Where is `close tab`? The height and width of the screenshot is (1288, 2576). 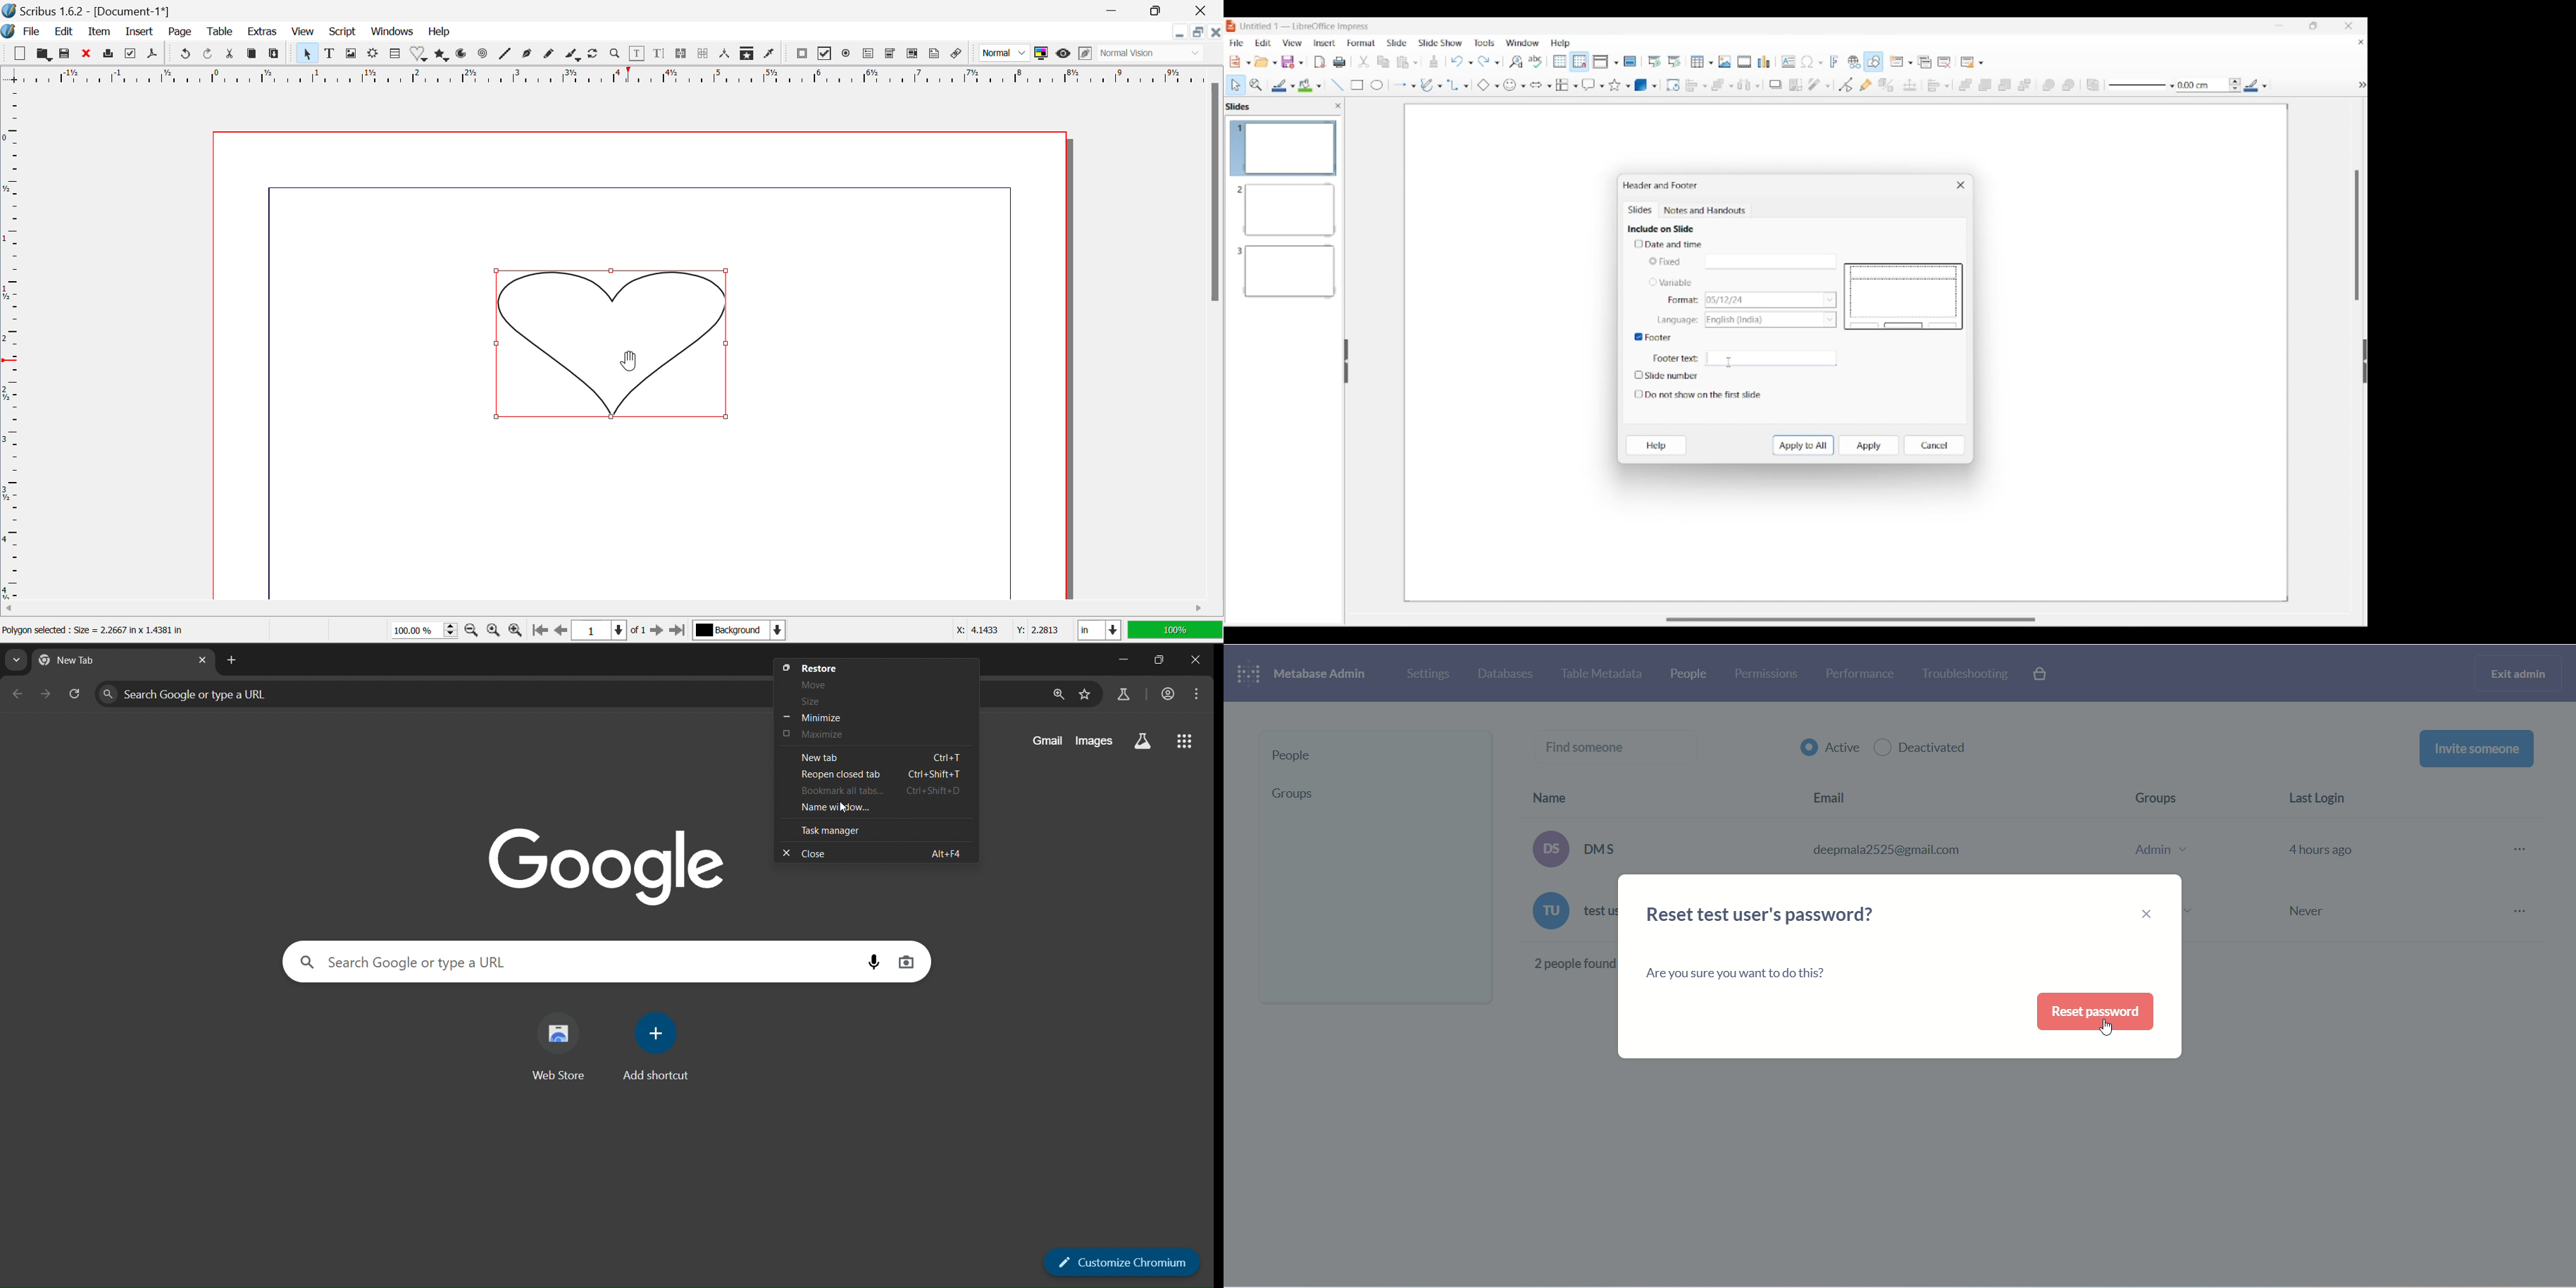 close tab is located at coordinates (202, 662).